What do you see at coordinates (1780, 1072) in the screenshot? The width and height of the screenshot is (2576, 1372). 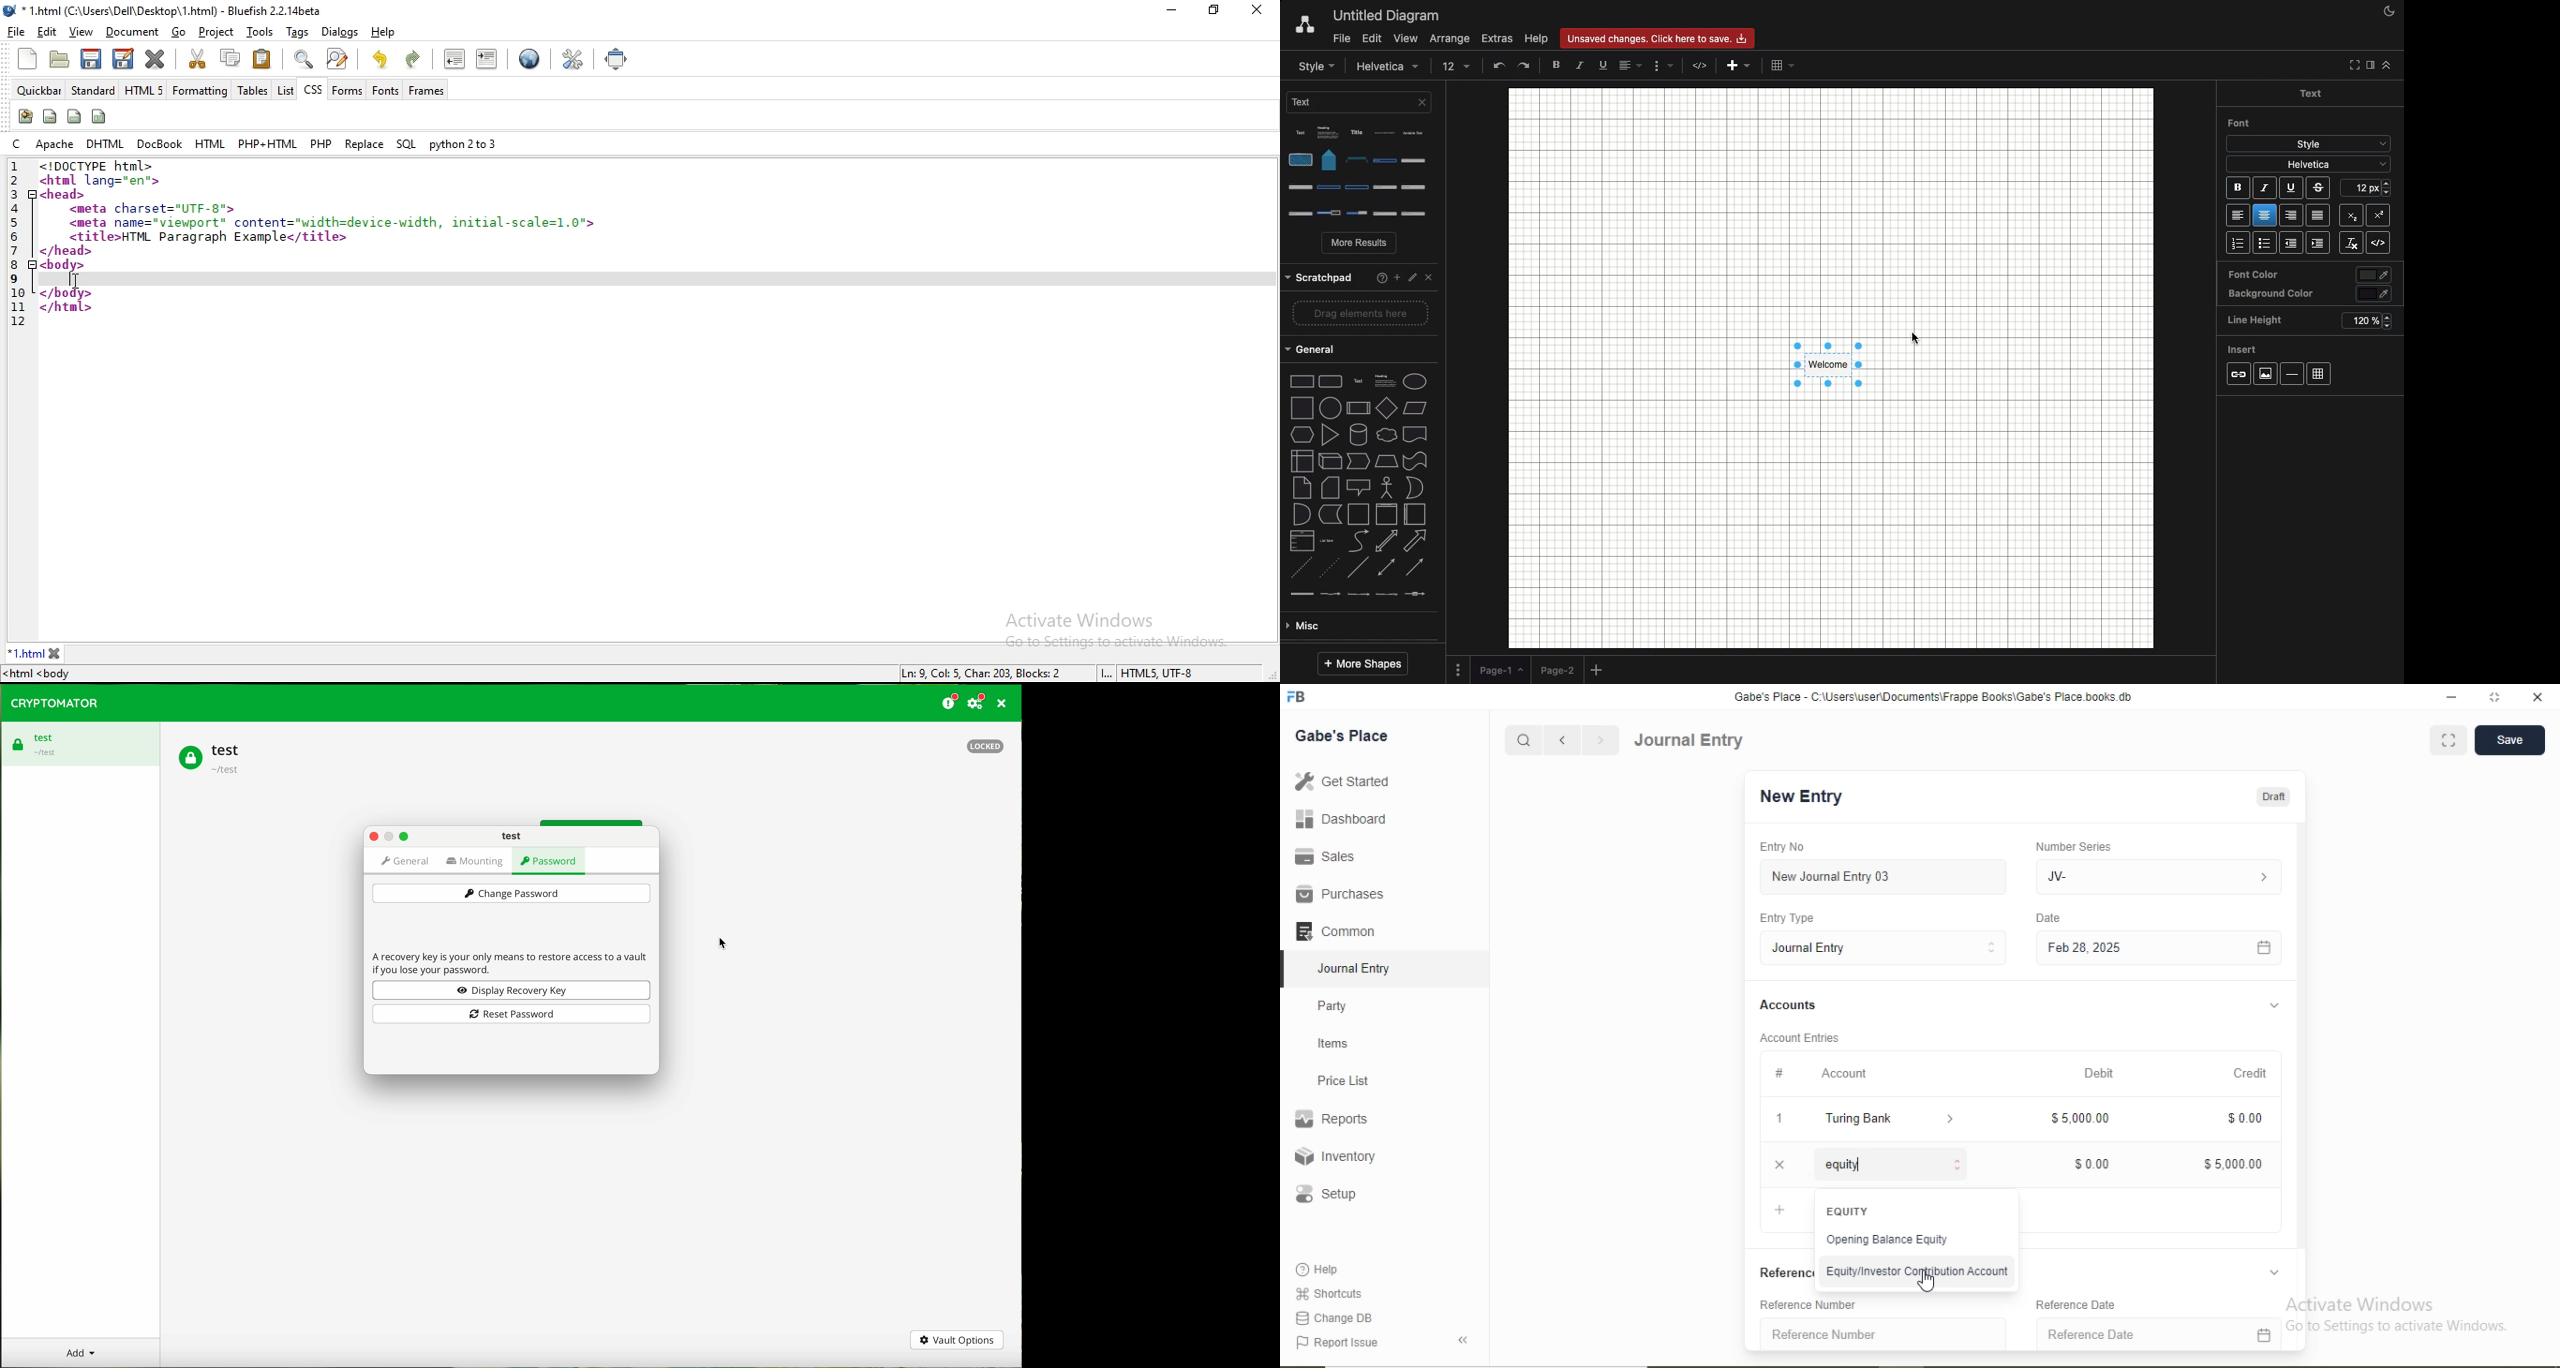 I see `#` at bounding box center [1780, 1072].